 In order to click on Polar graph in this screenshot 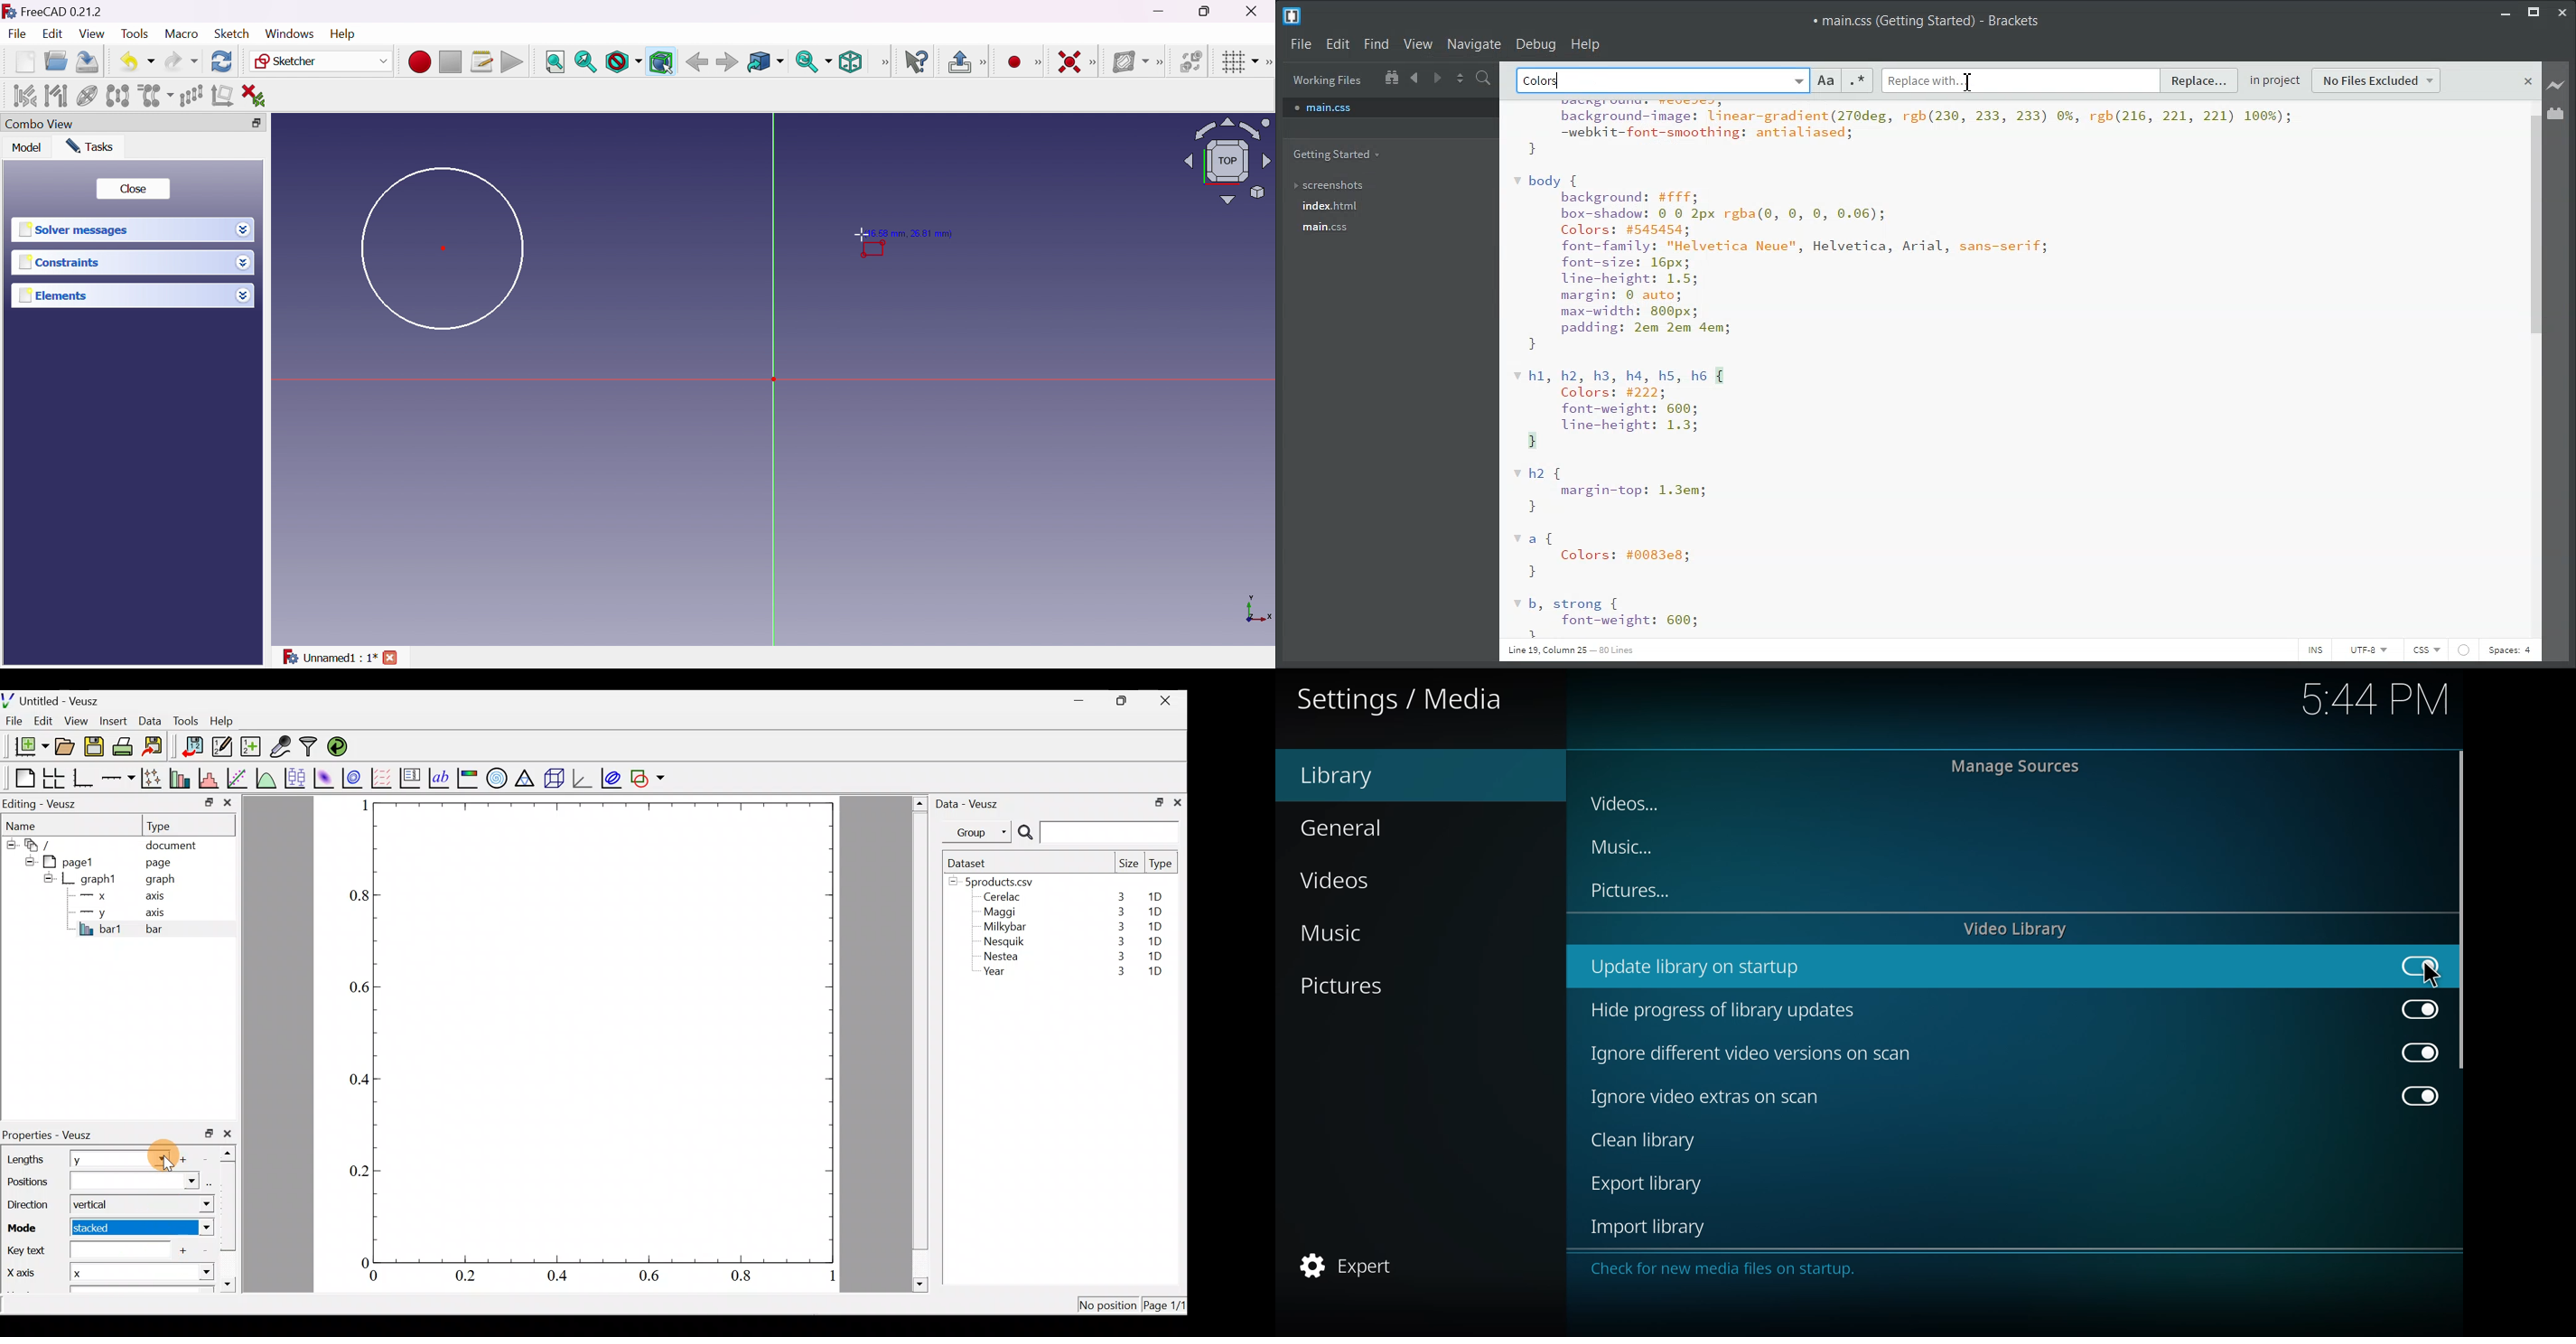, I will do `click(494, 776)`.